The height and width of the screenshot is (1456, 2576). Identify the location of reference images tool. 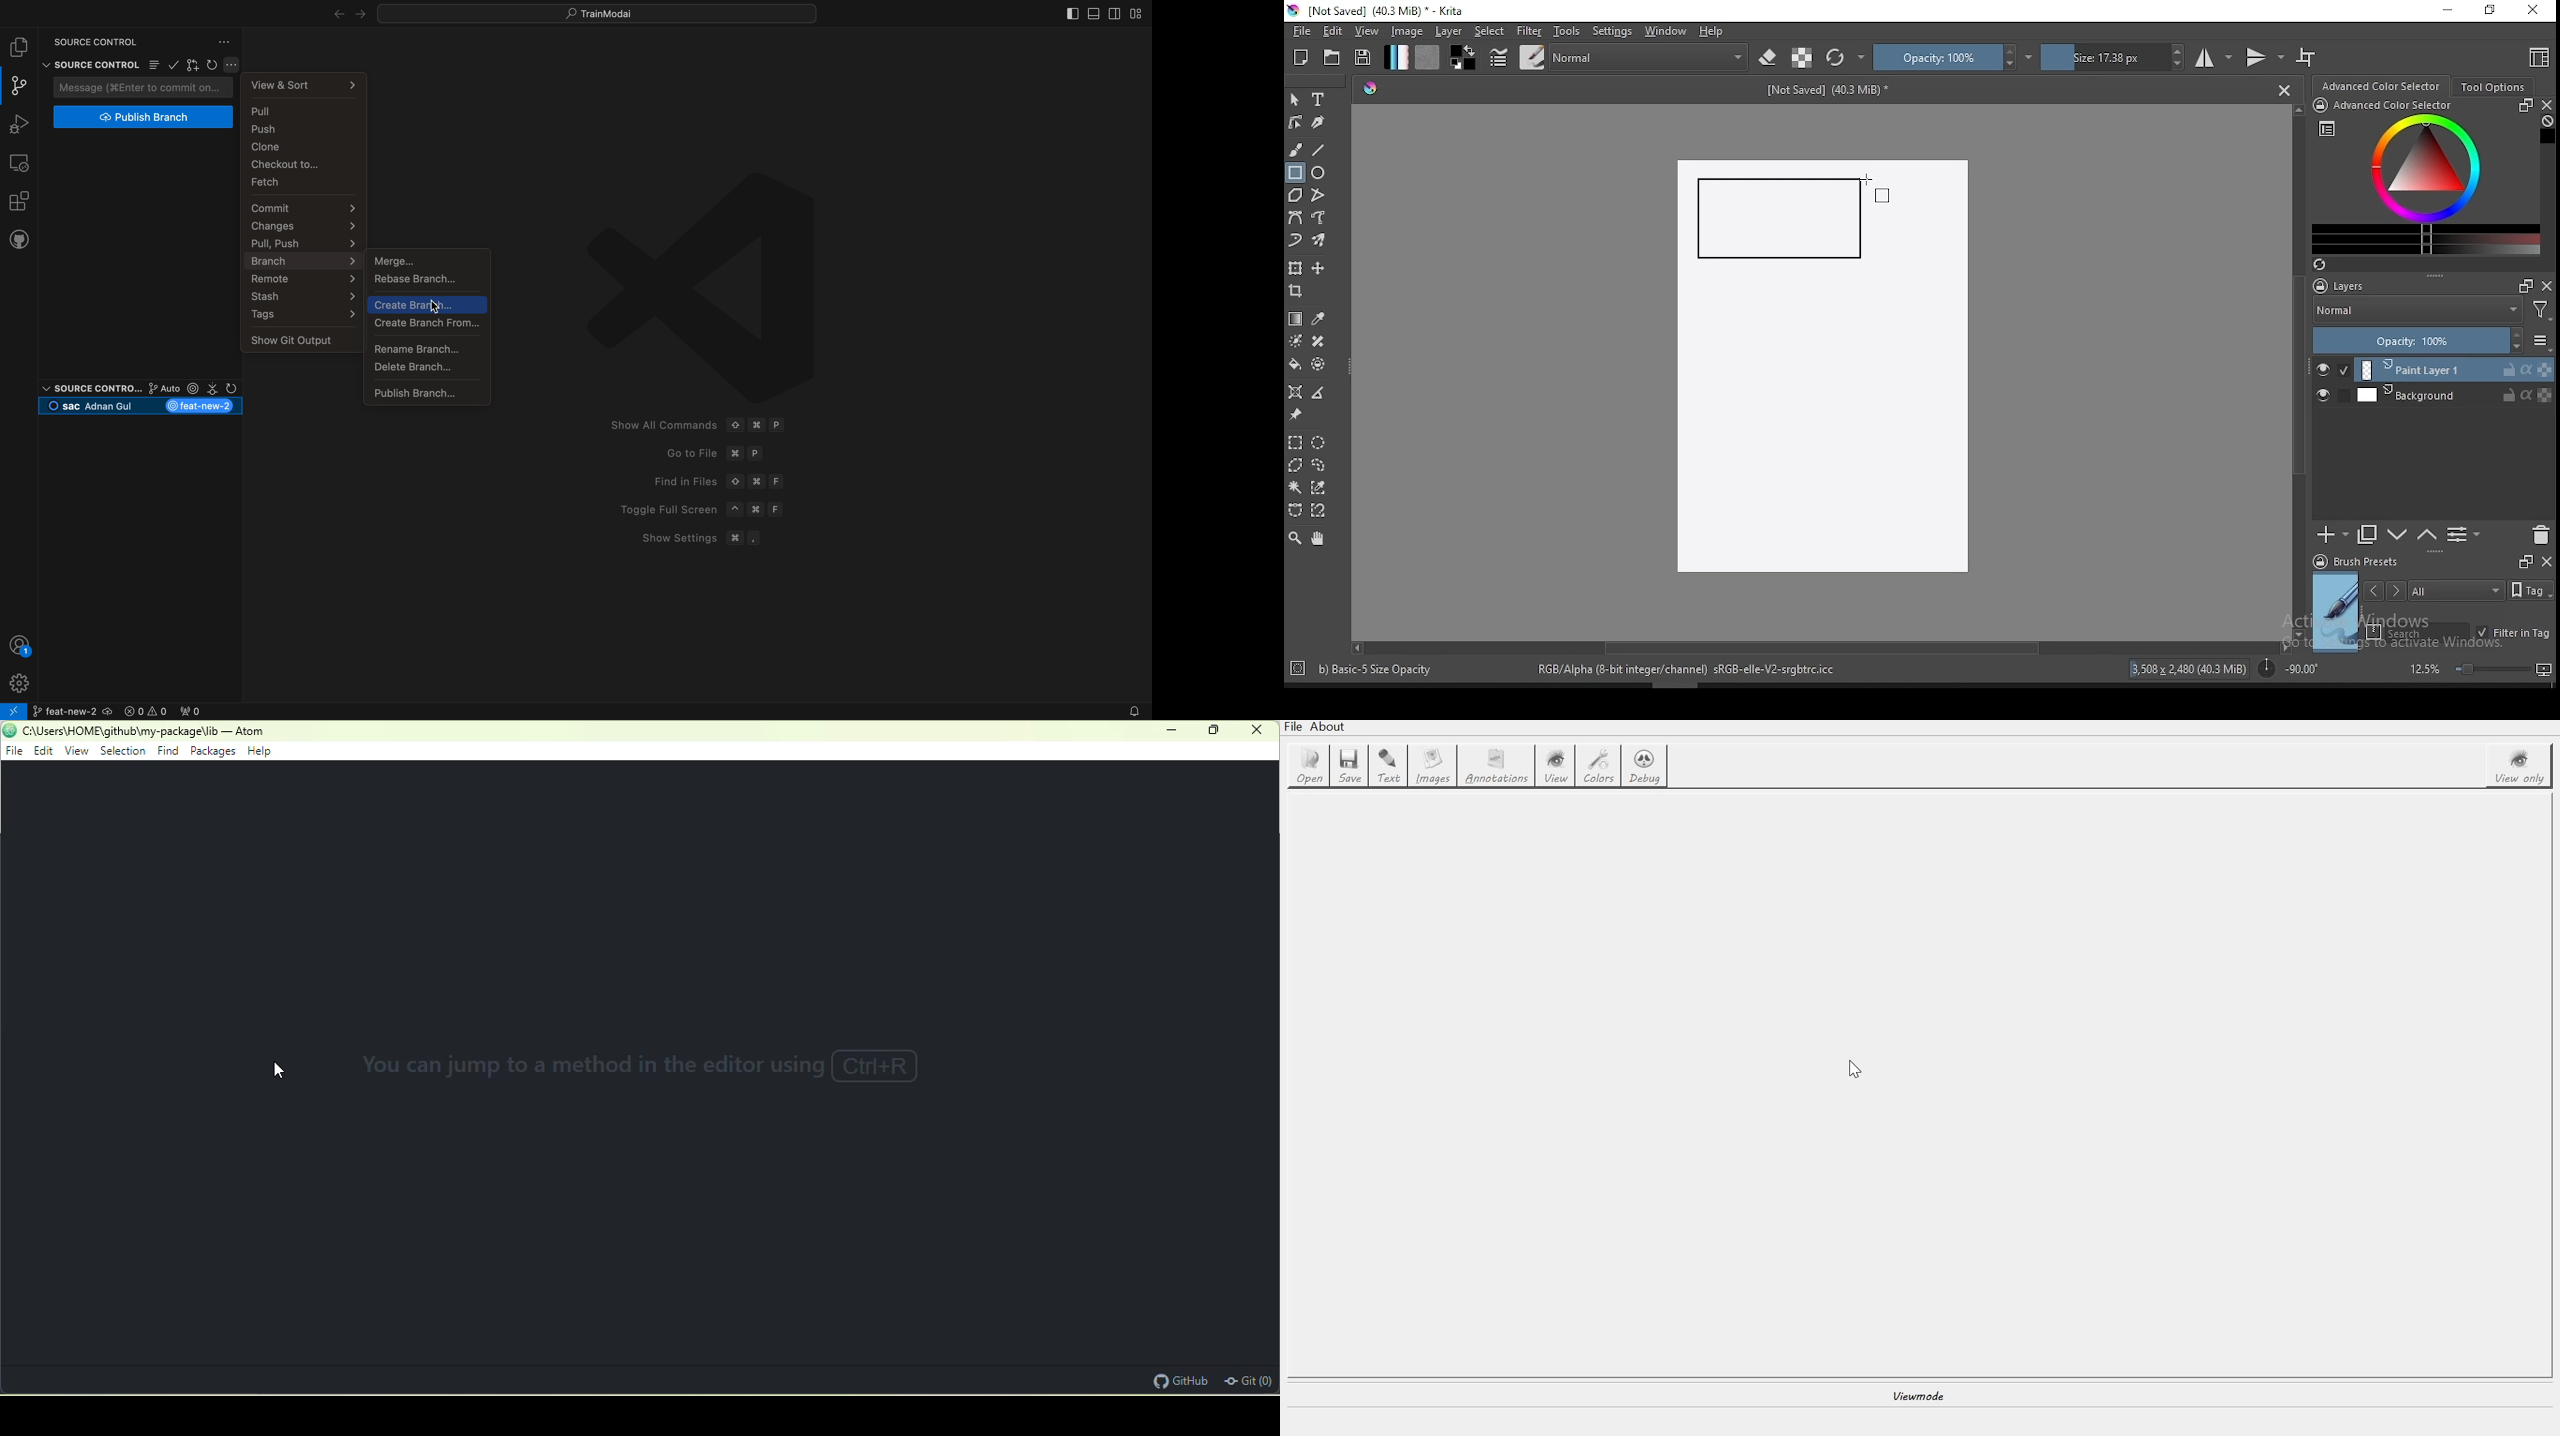
(1294, 415).